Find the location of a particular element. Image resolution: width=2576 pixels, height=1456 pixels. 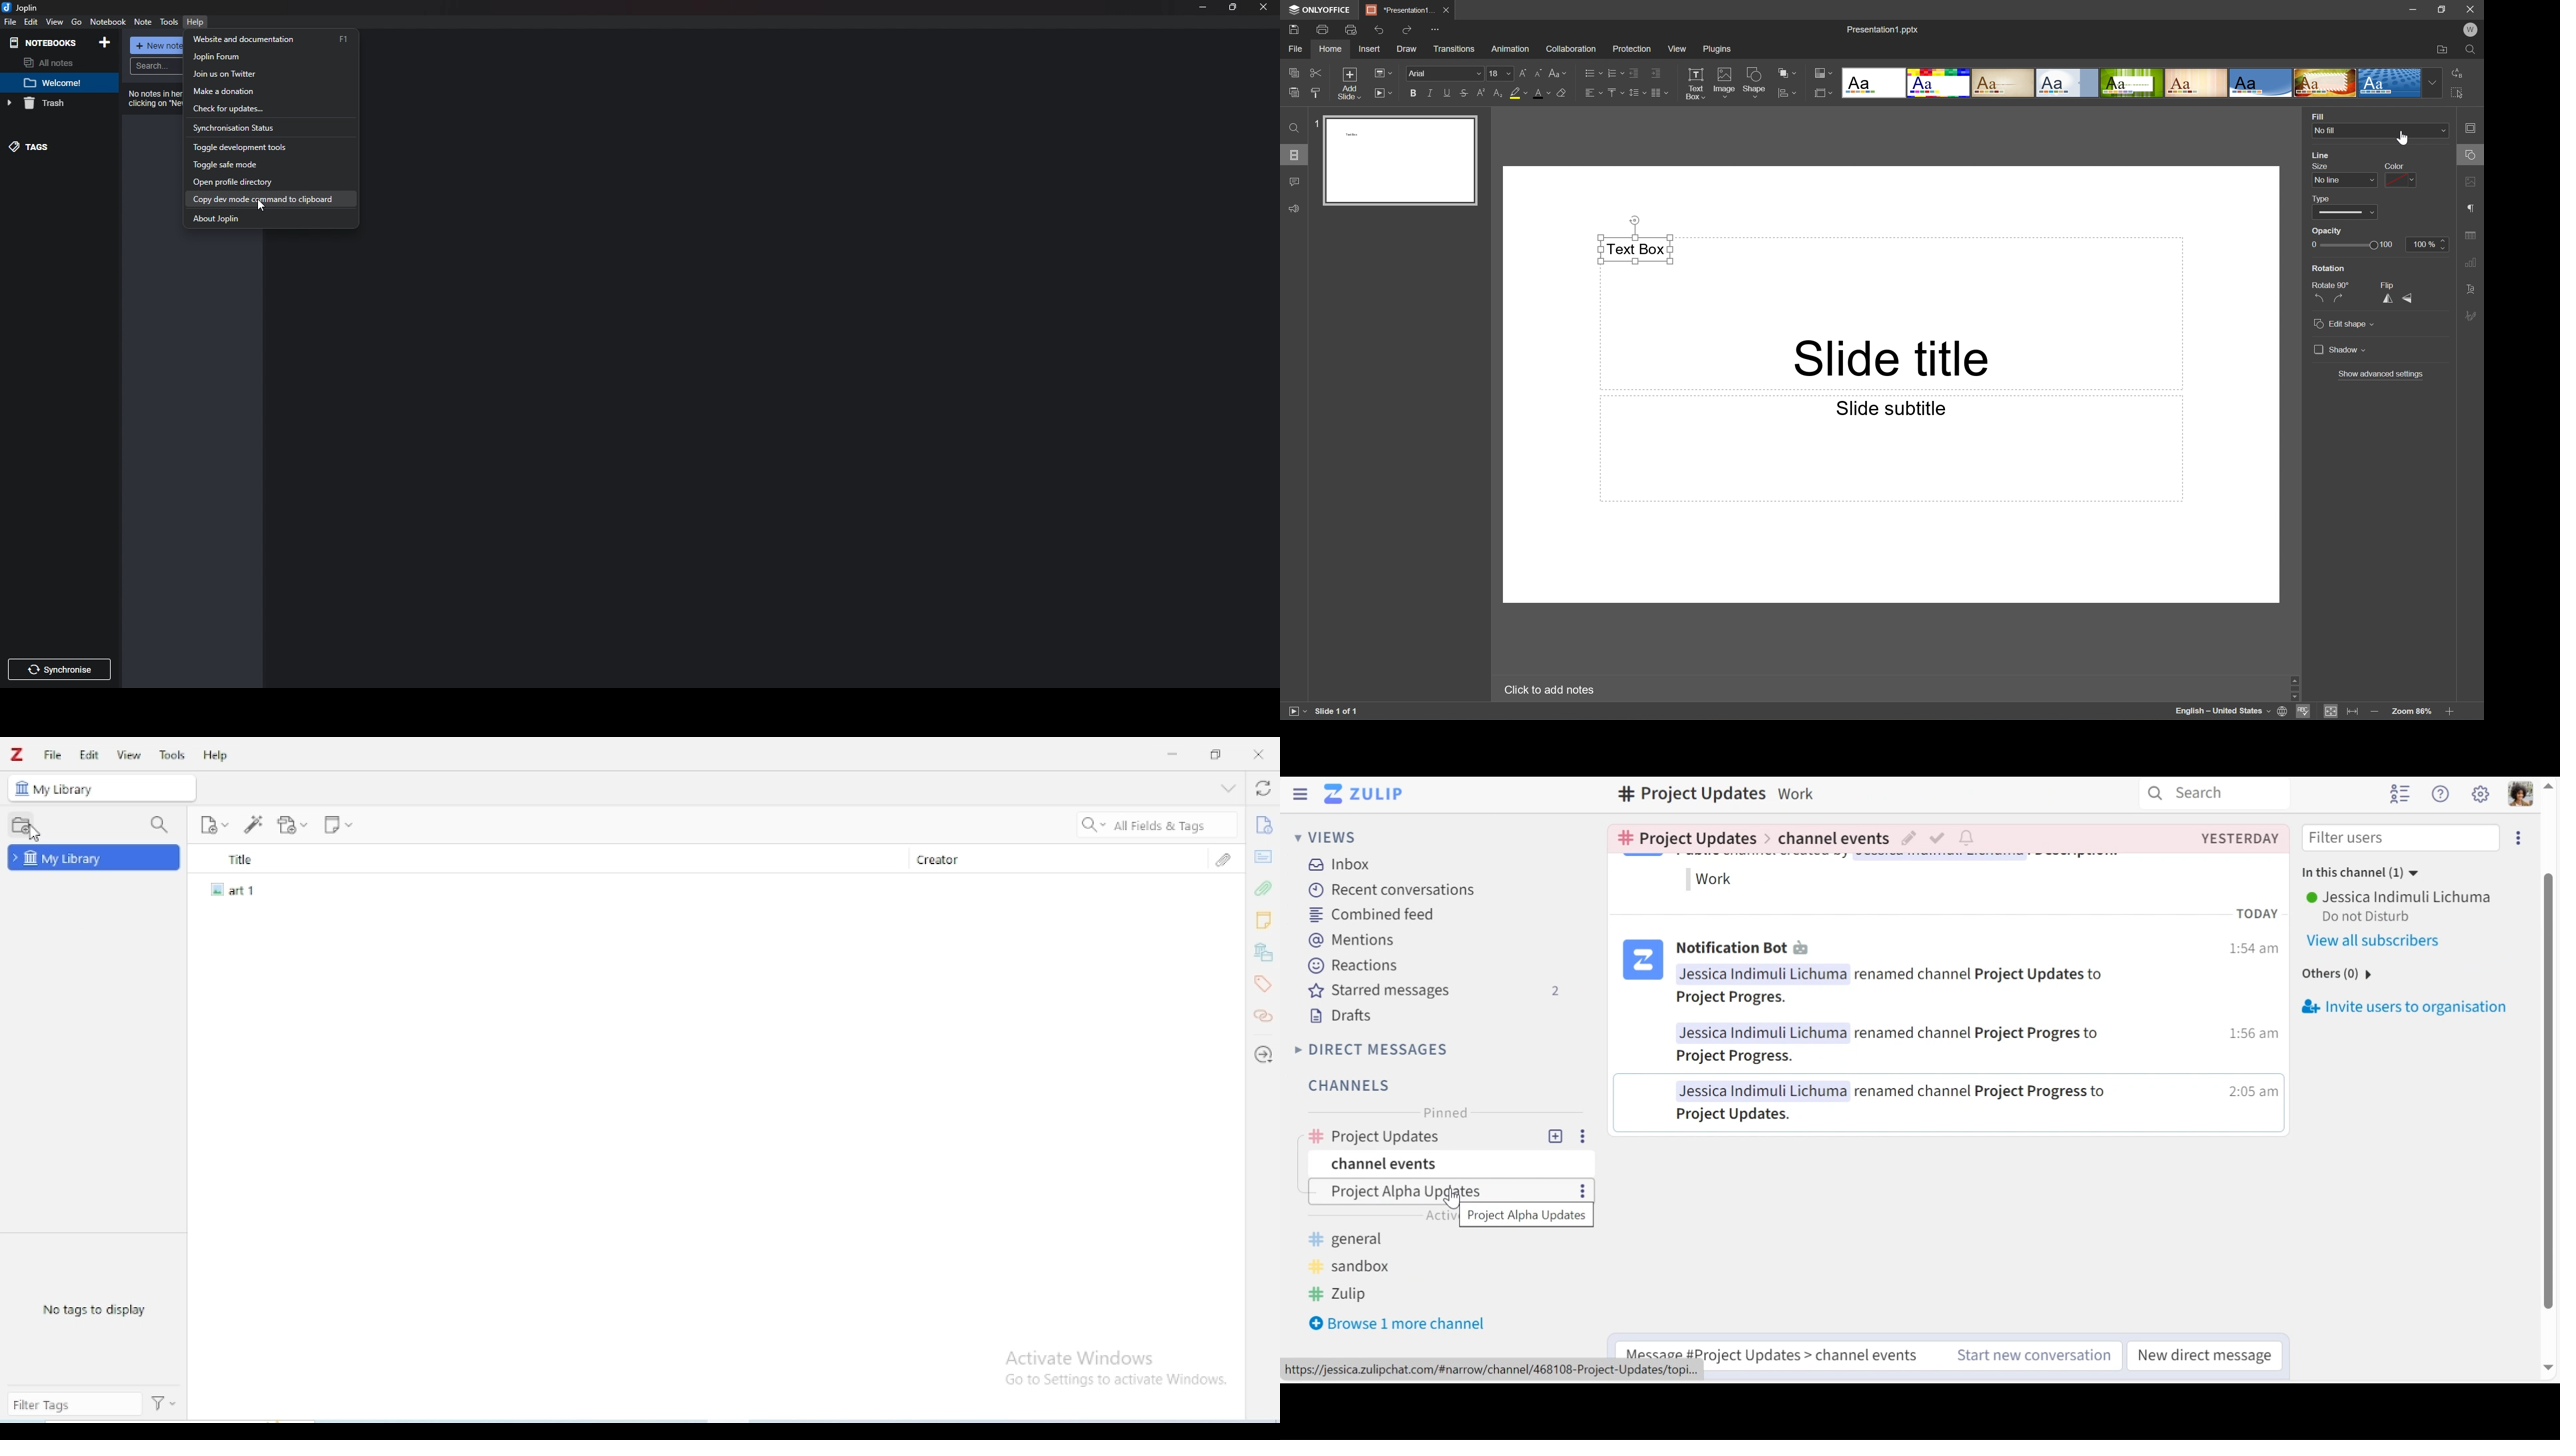

toggle safe mode is located at coordinates (262, 165).